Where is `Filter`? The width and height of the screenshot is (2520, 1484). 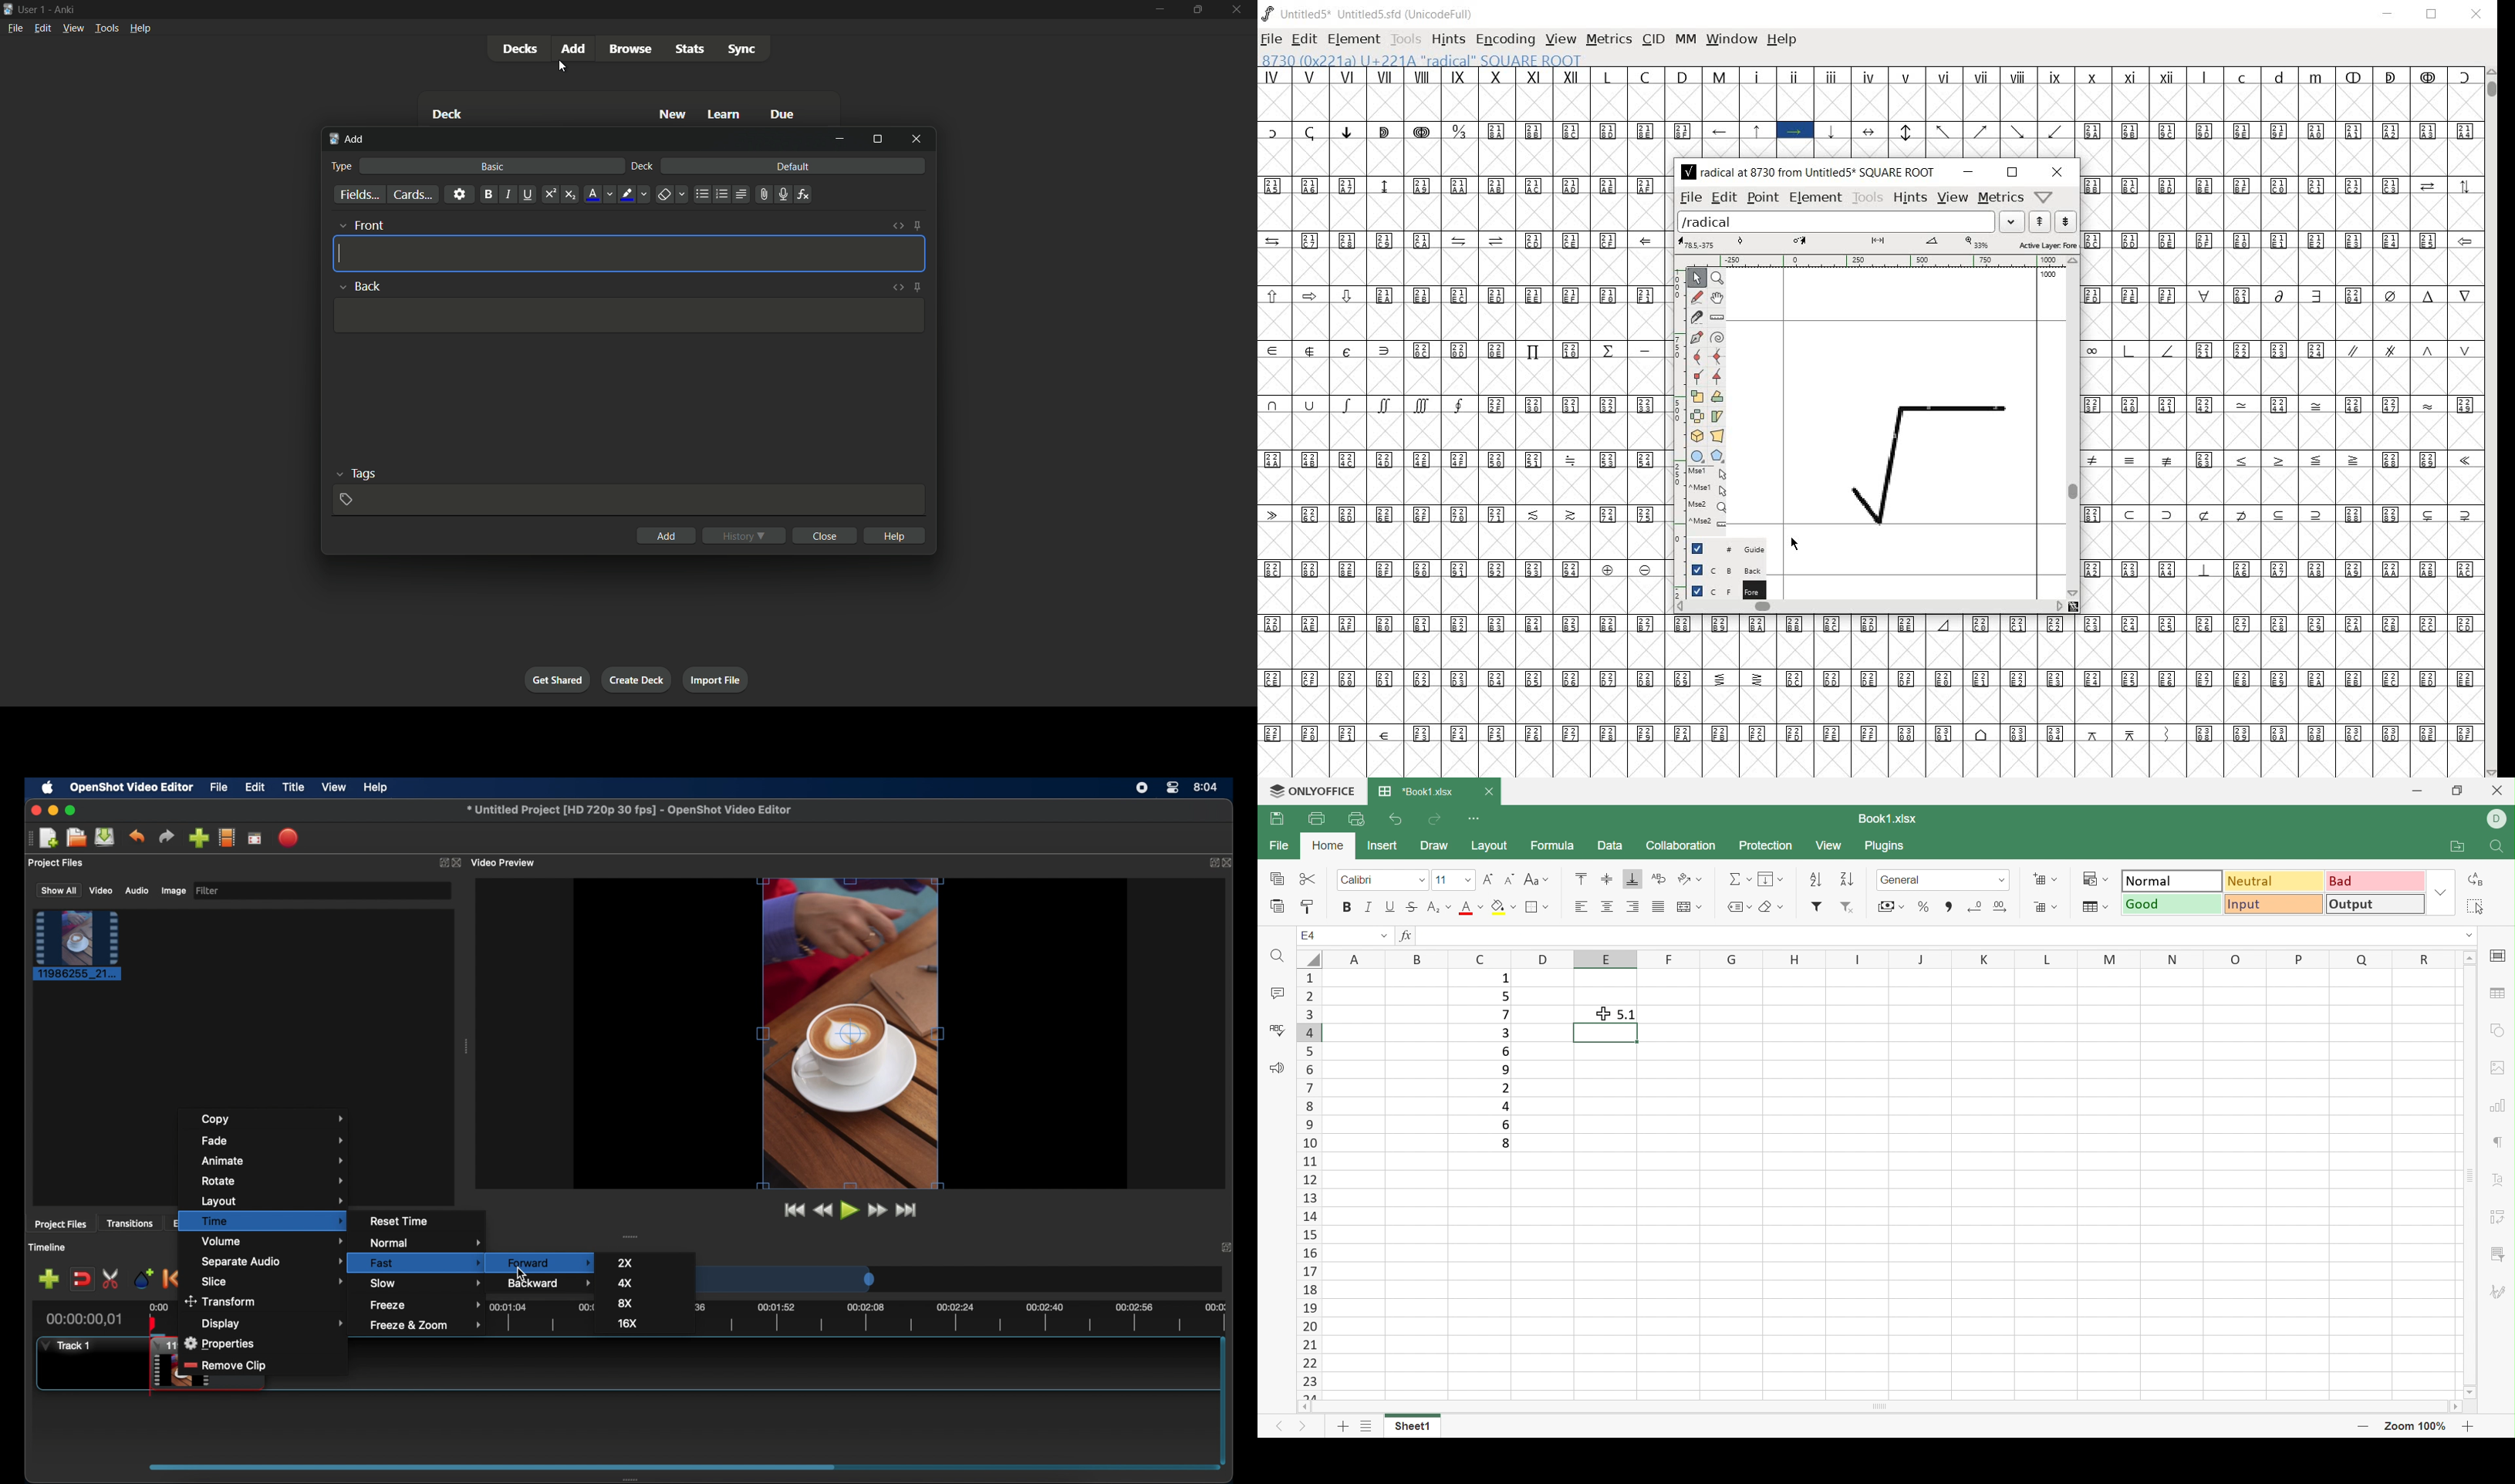 Filter is located at coordinates (1814, 907).